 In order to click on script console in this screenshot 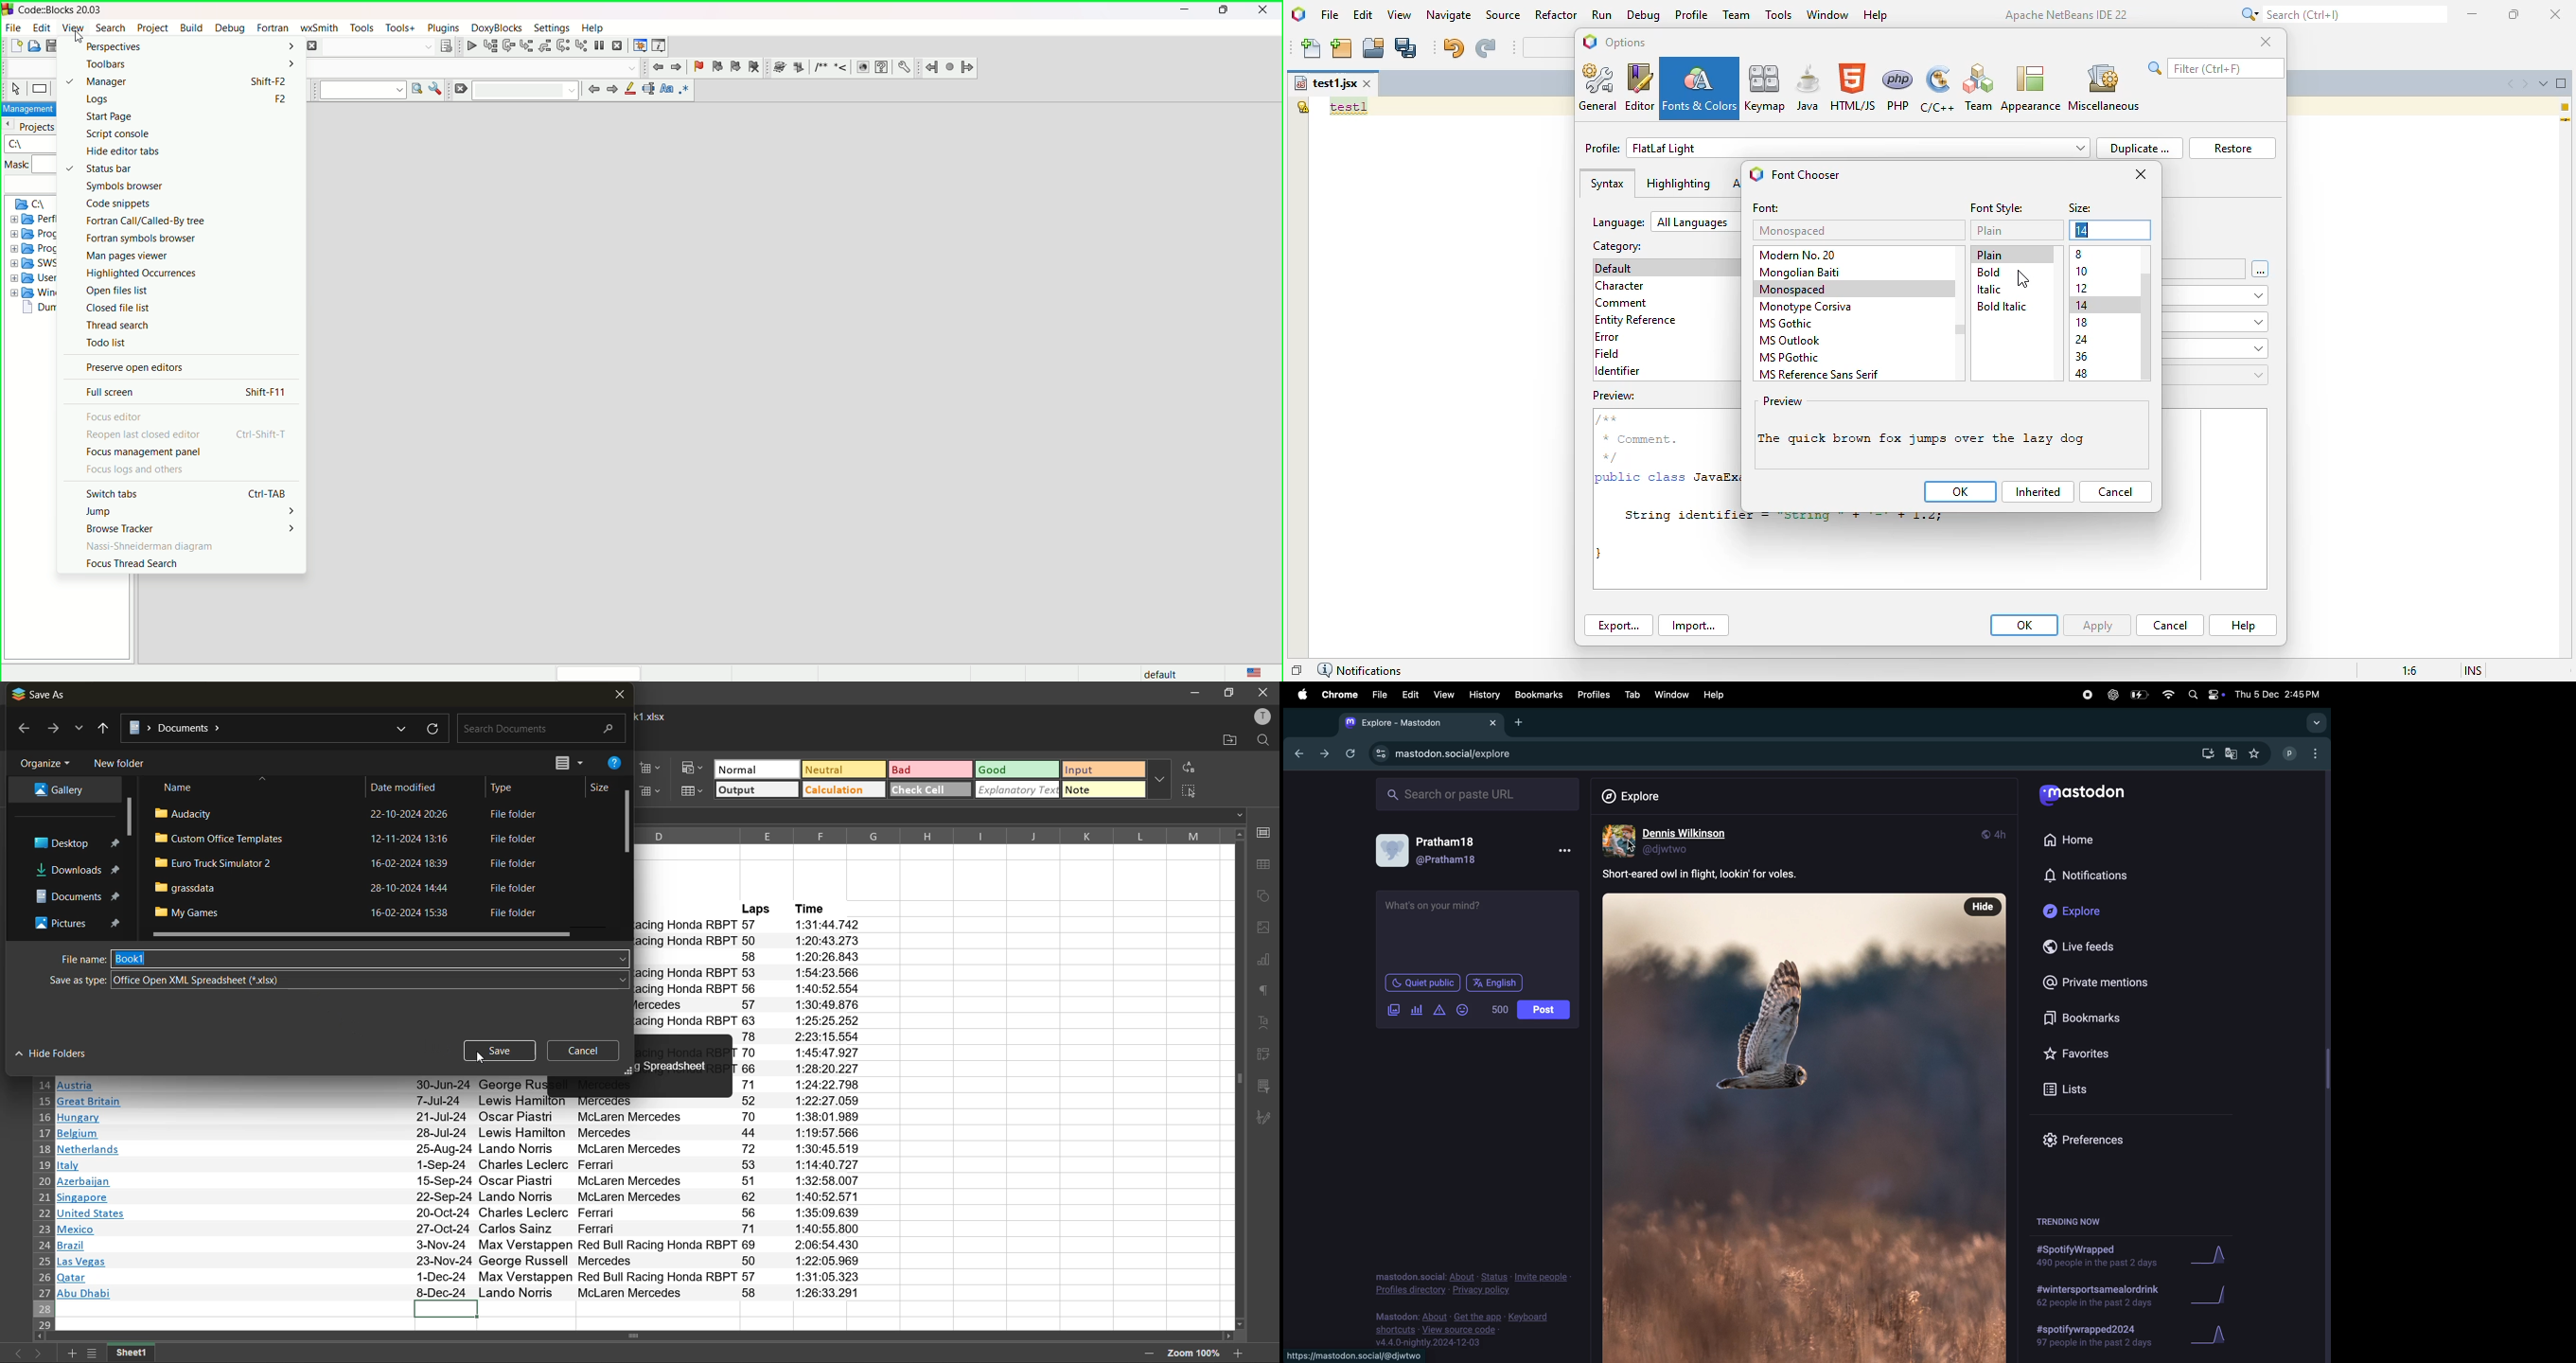, I will do `click(119, 133)`.